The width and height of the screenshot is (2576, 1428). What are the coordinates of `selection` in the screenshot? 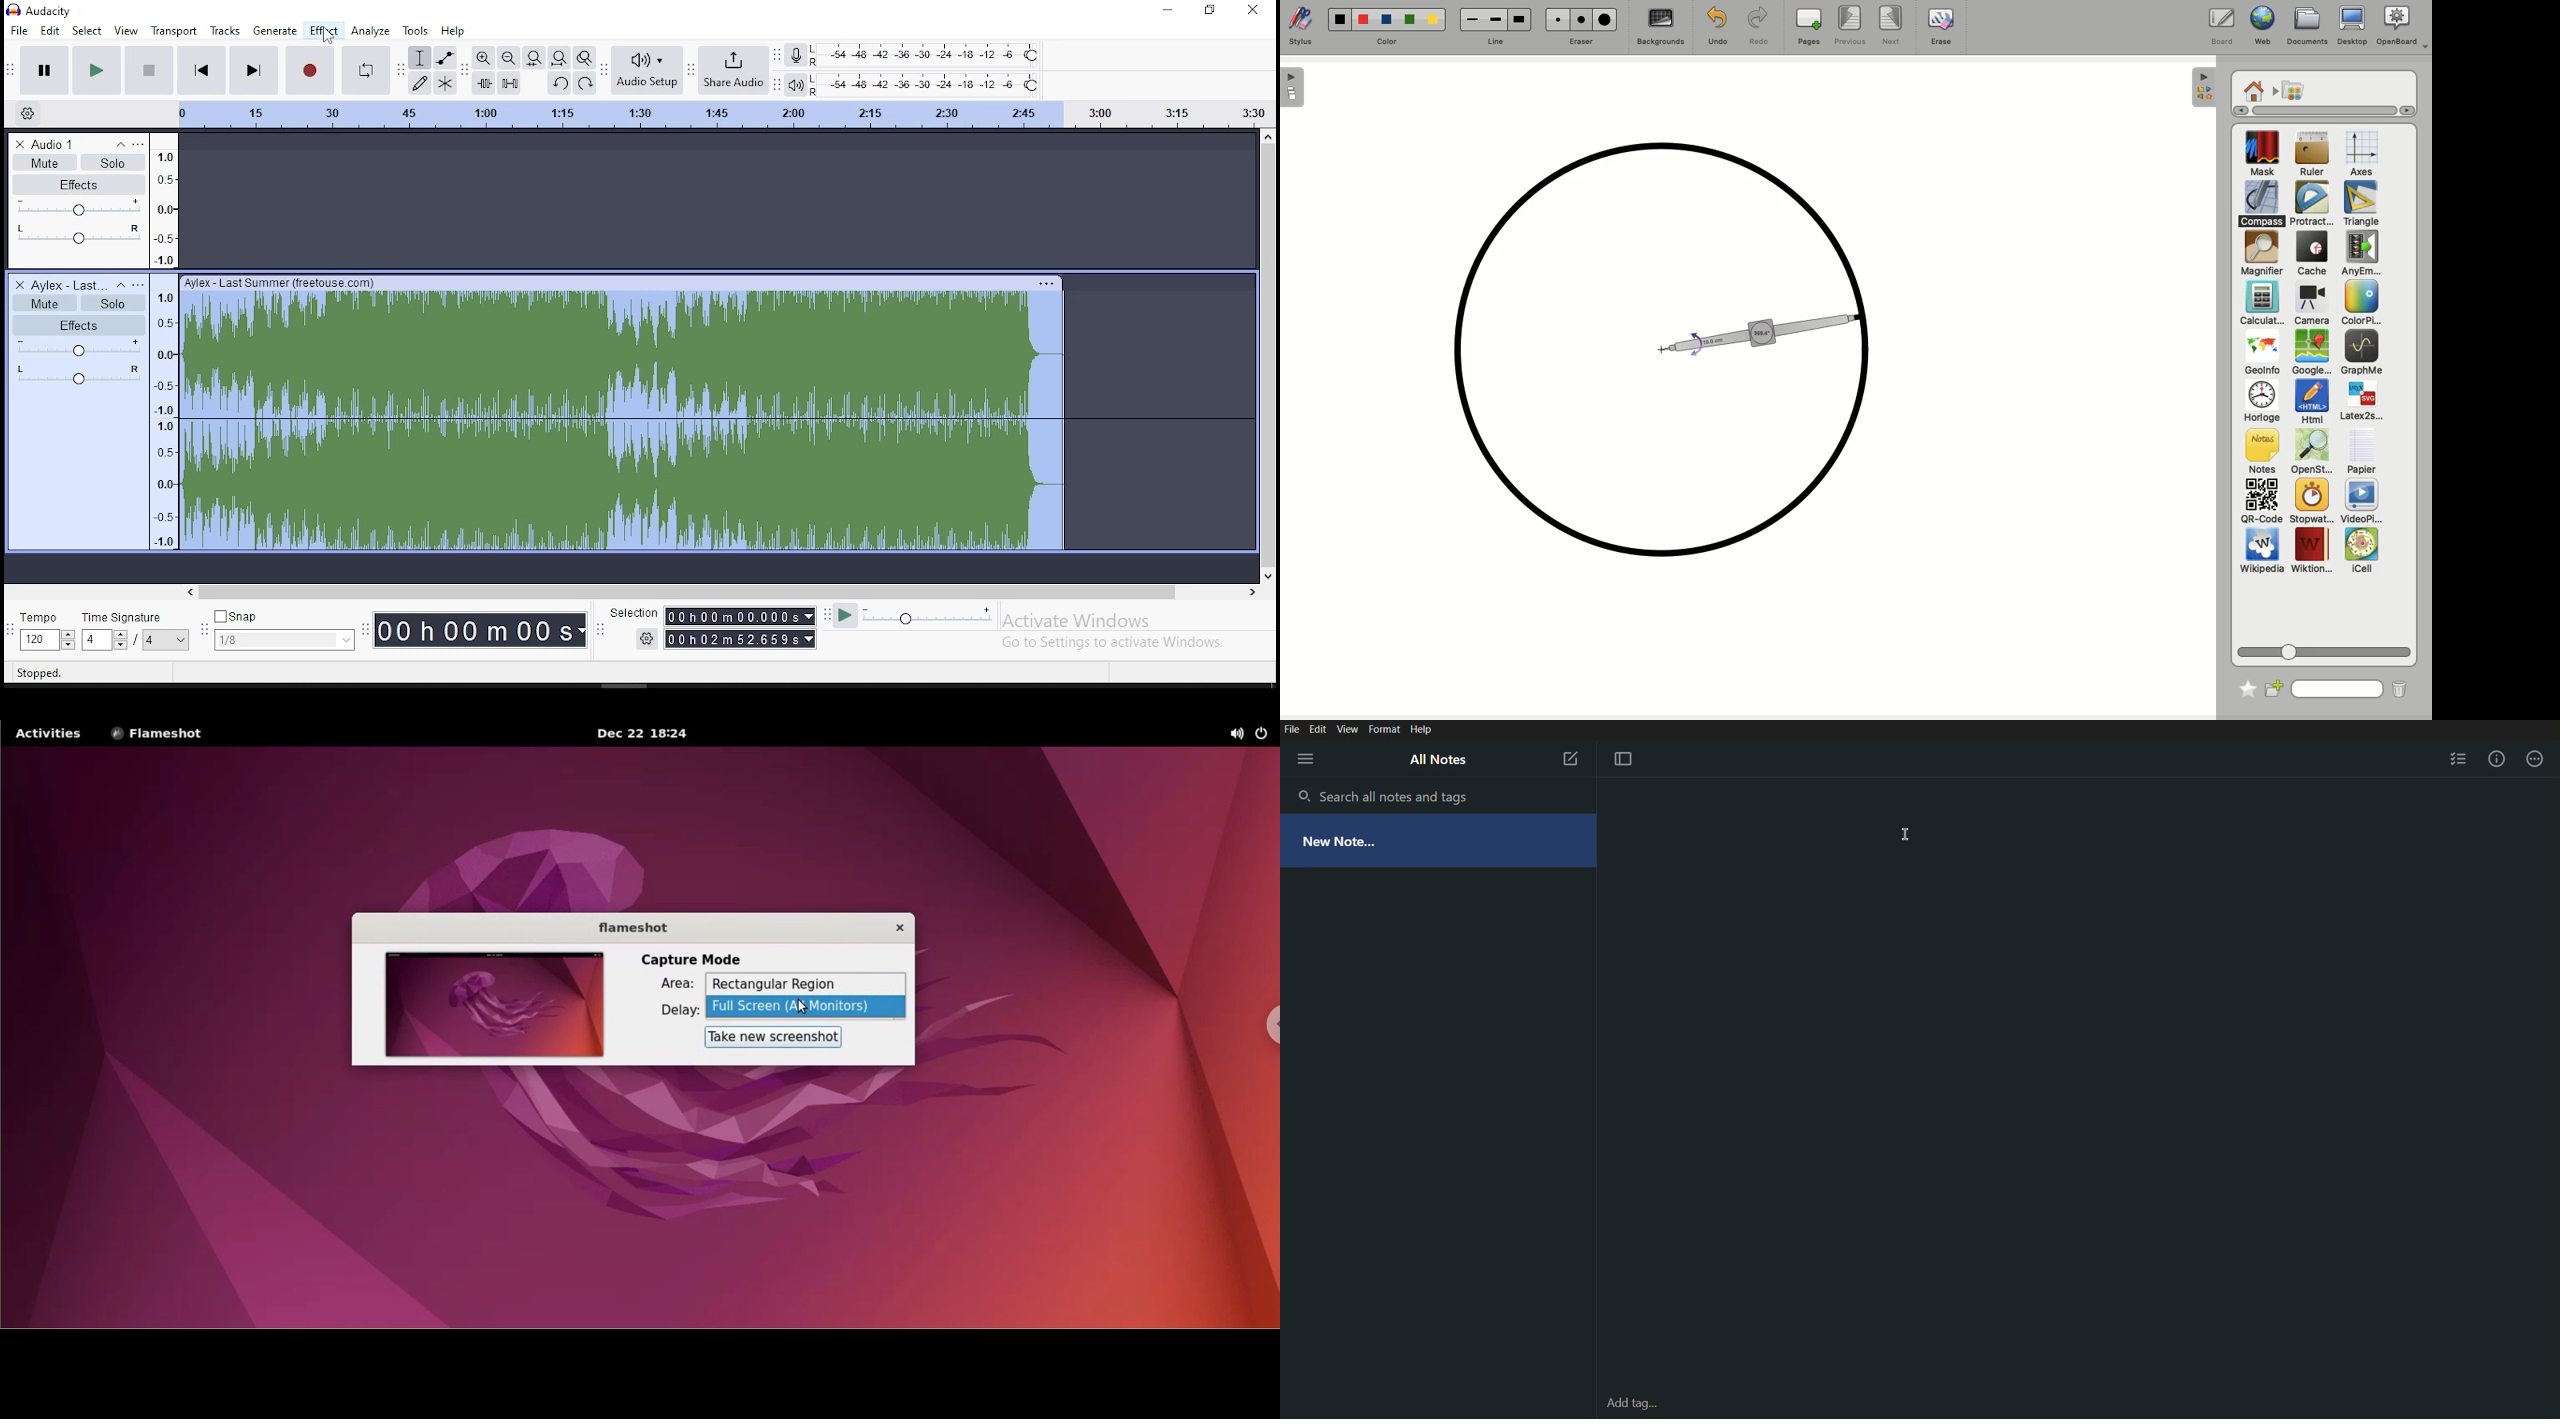 It's located at (713, 627).